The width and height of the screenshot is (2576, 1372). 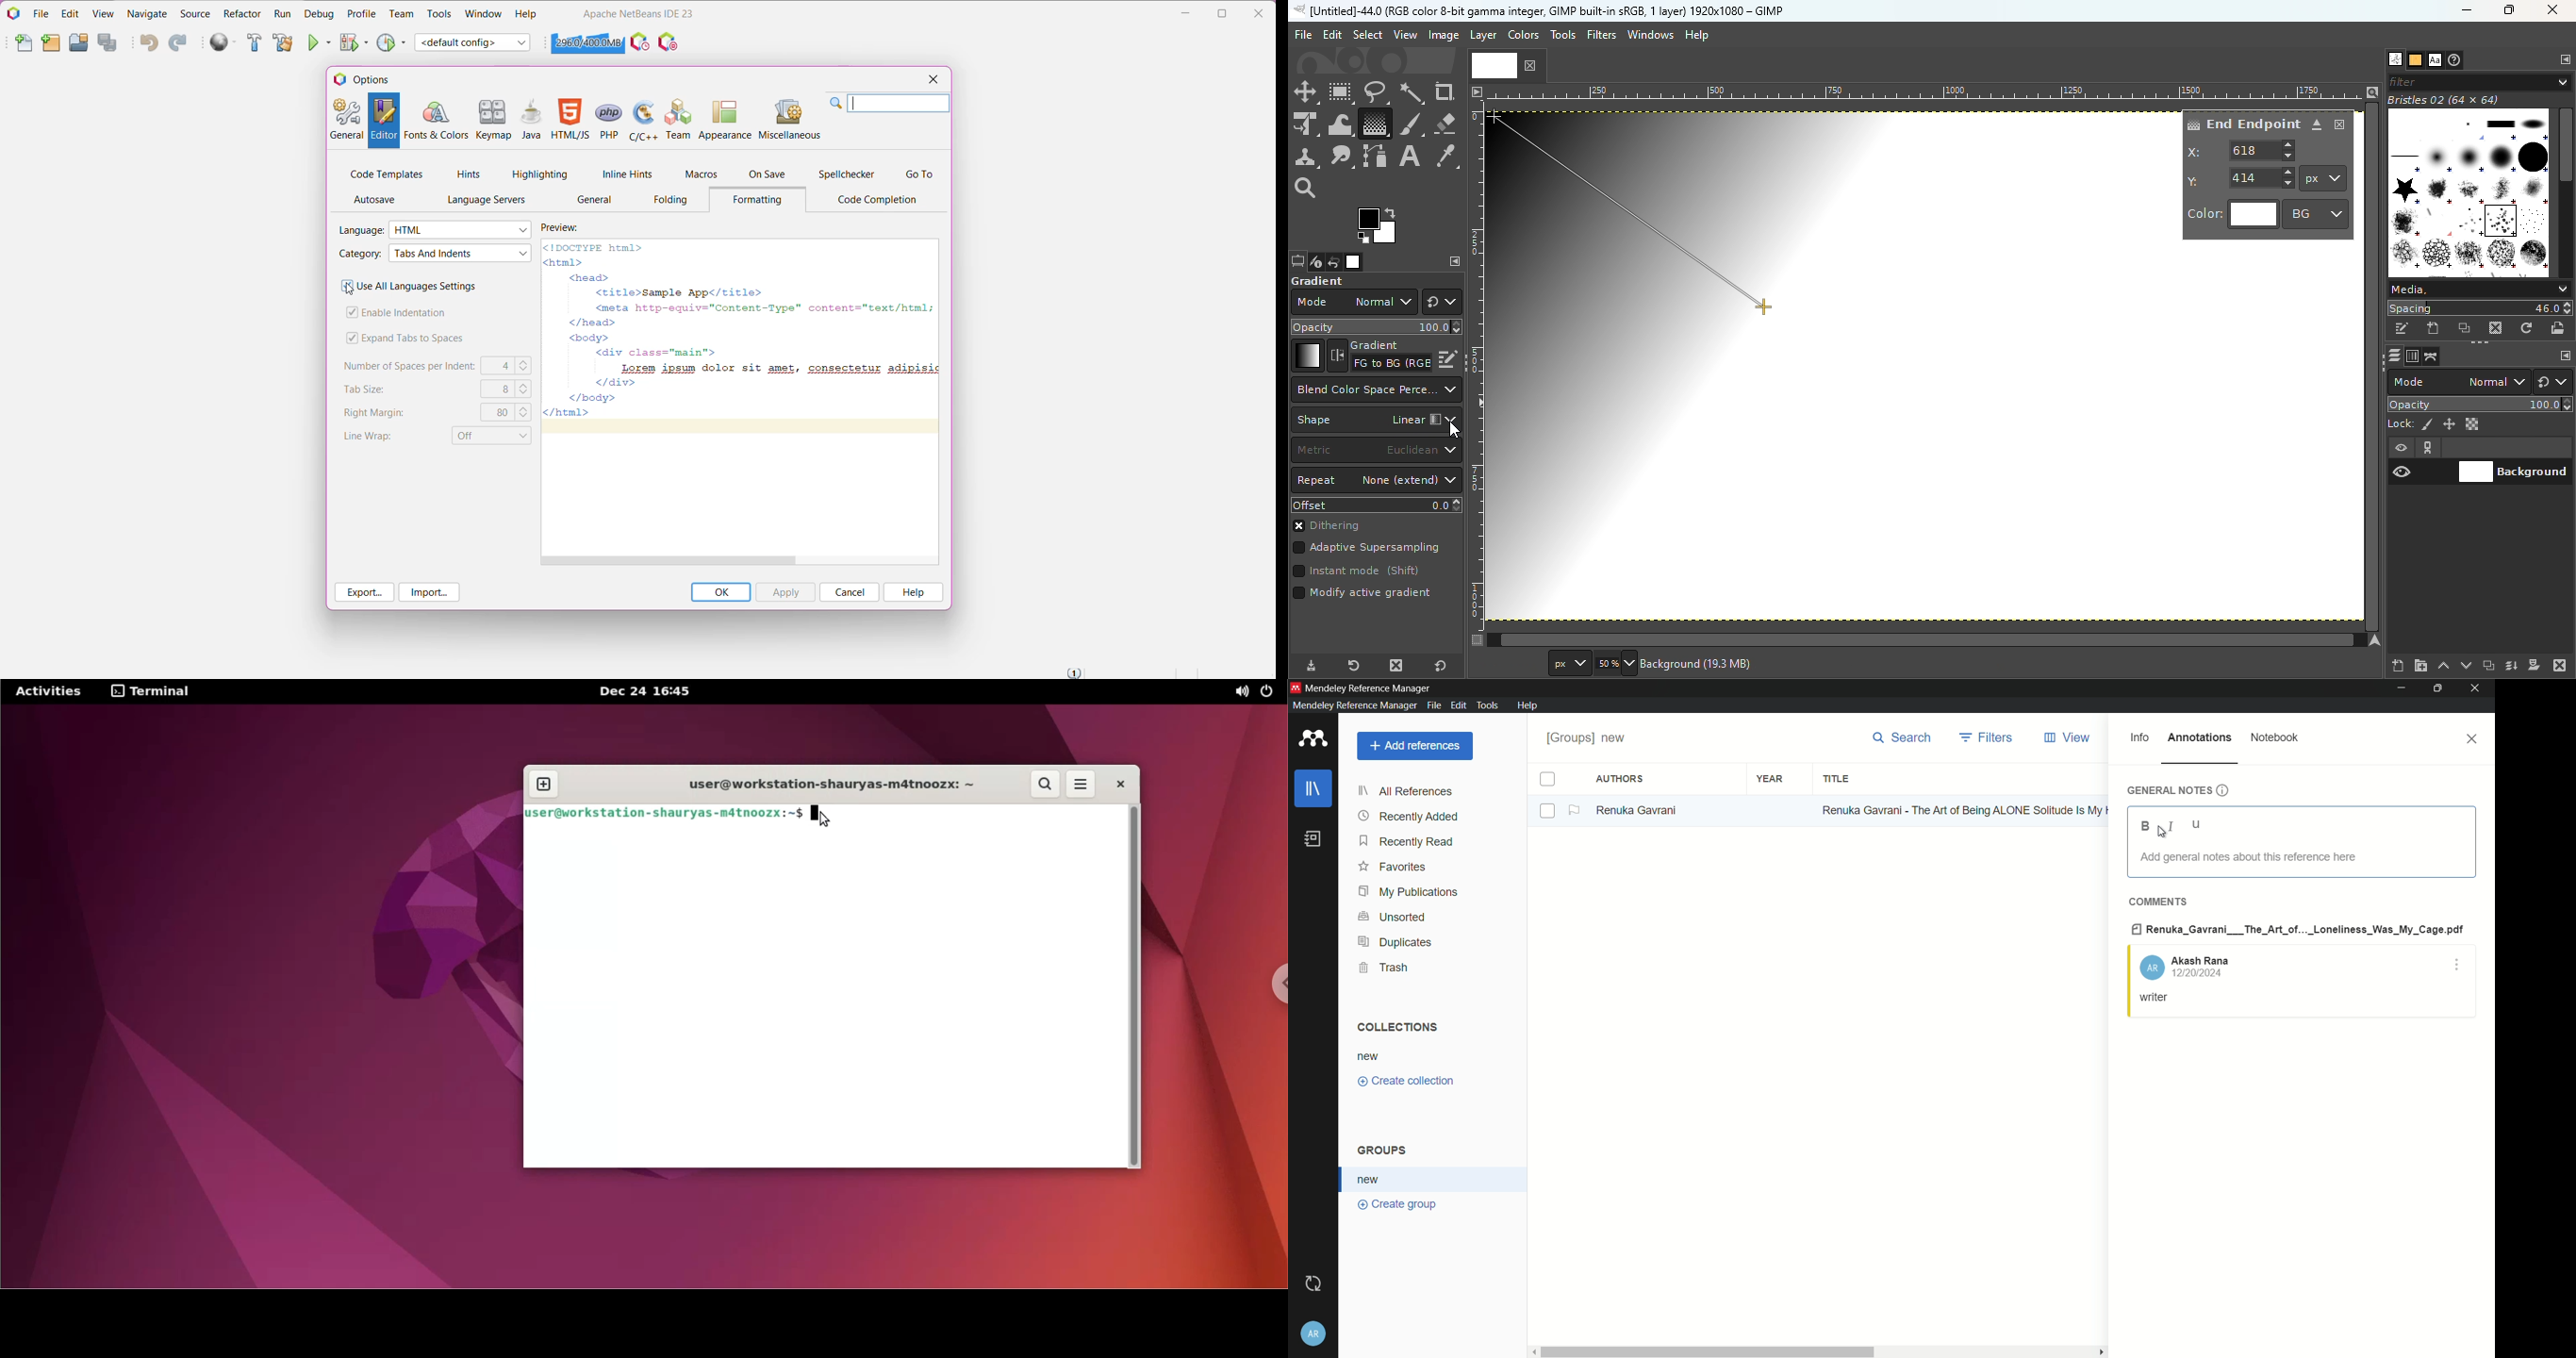 I want to click on Renuka Gavrani The Art of Loneliness Was My Cage.pdf, so click(x=2298, y=928).